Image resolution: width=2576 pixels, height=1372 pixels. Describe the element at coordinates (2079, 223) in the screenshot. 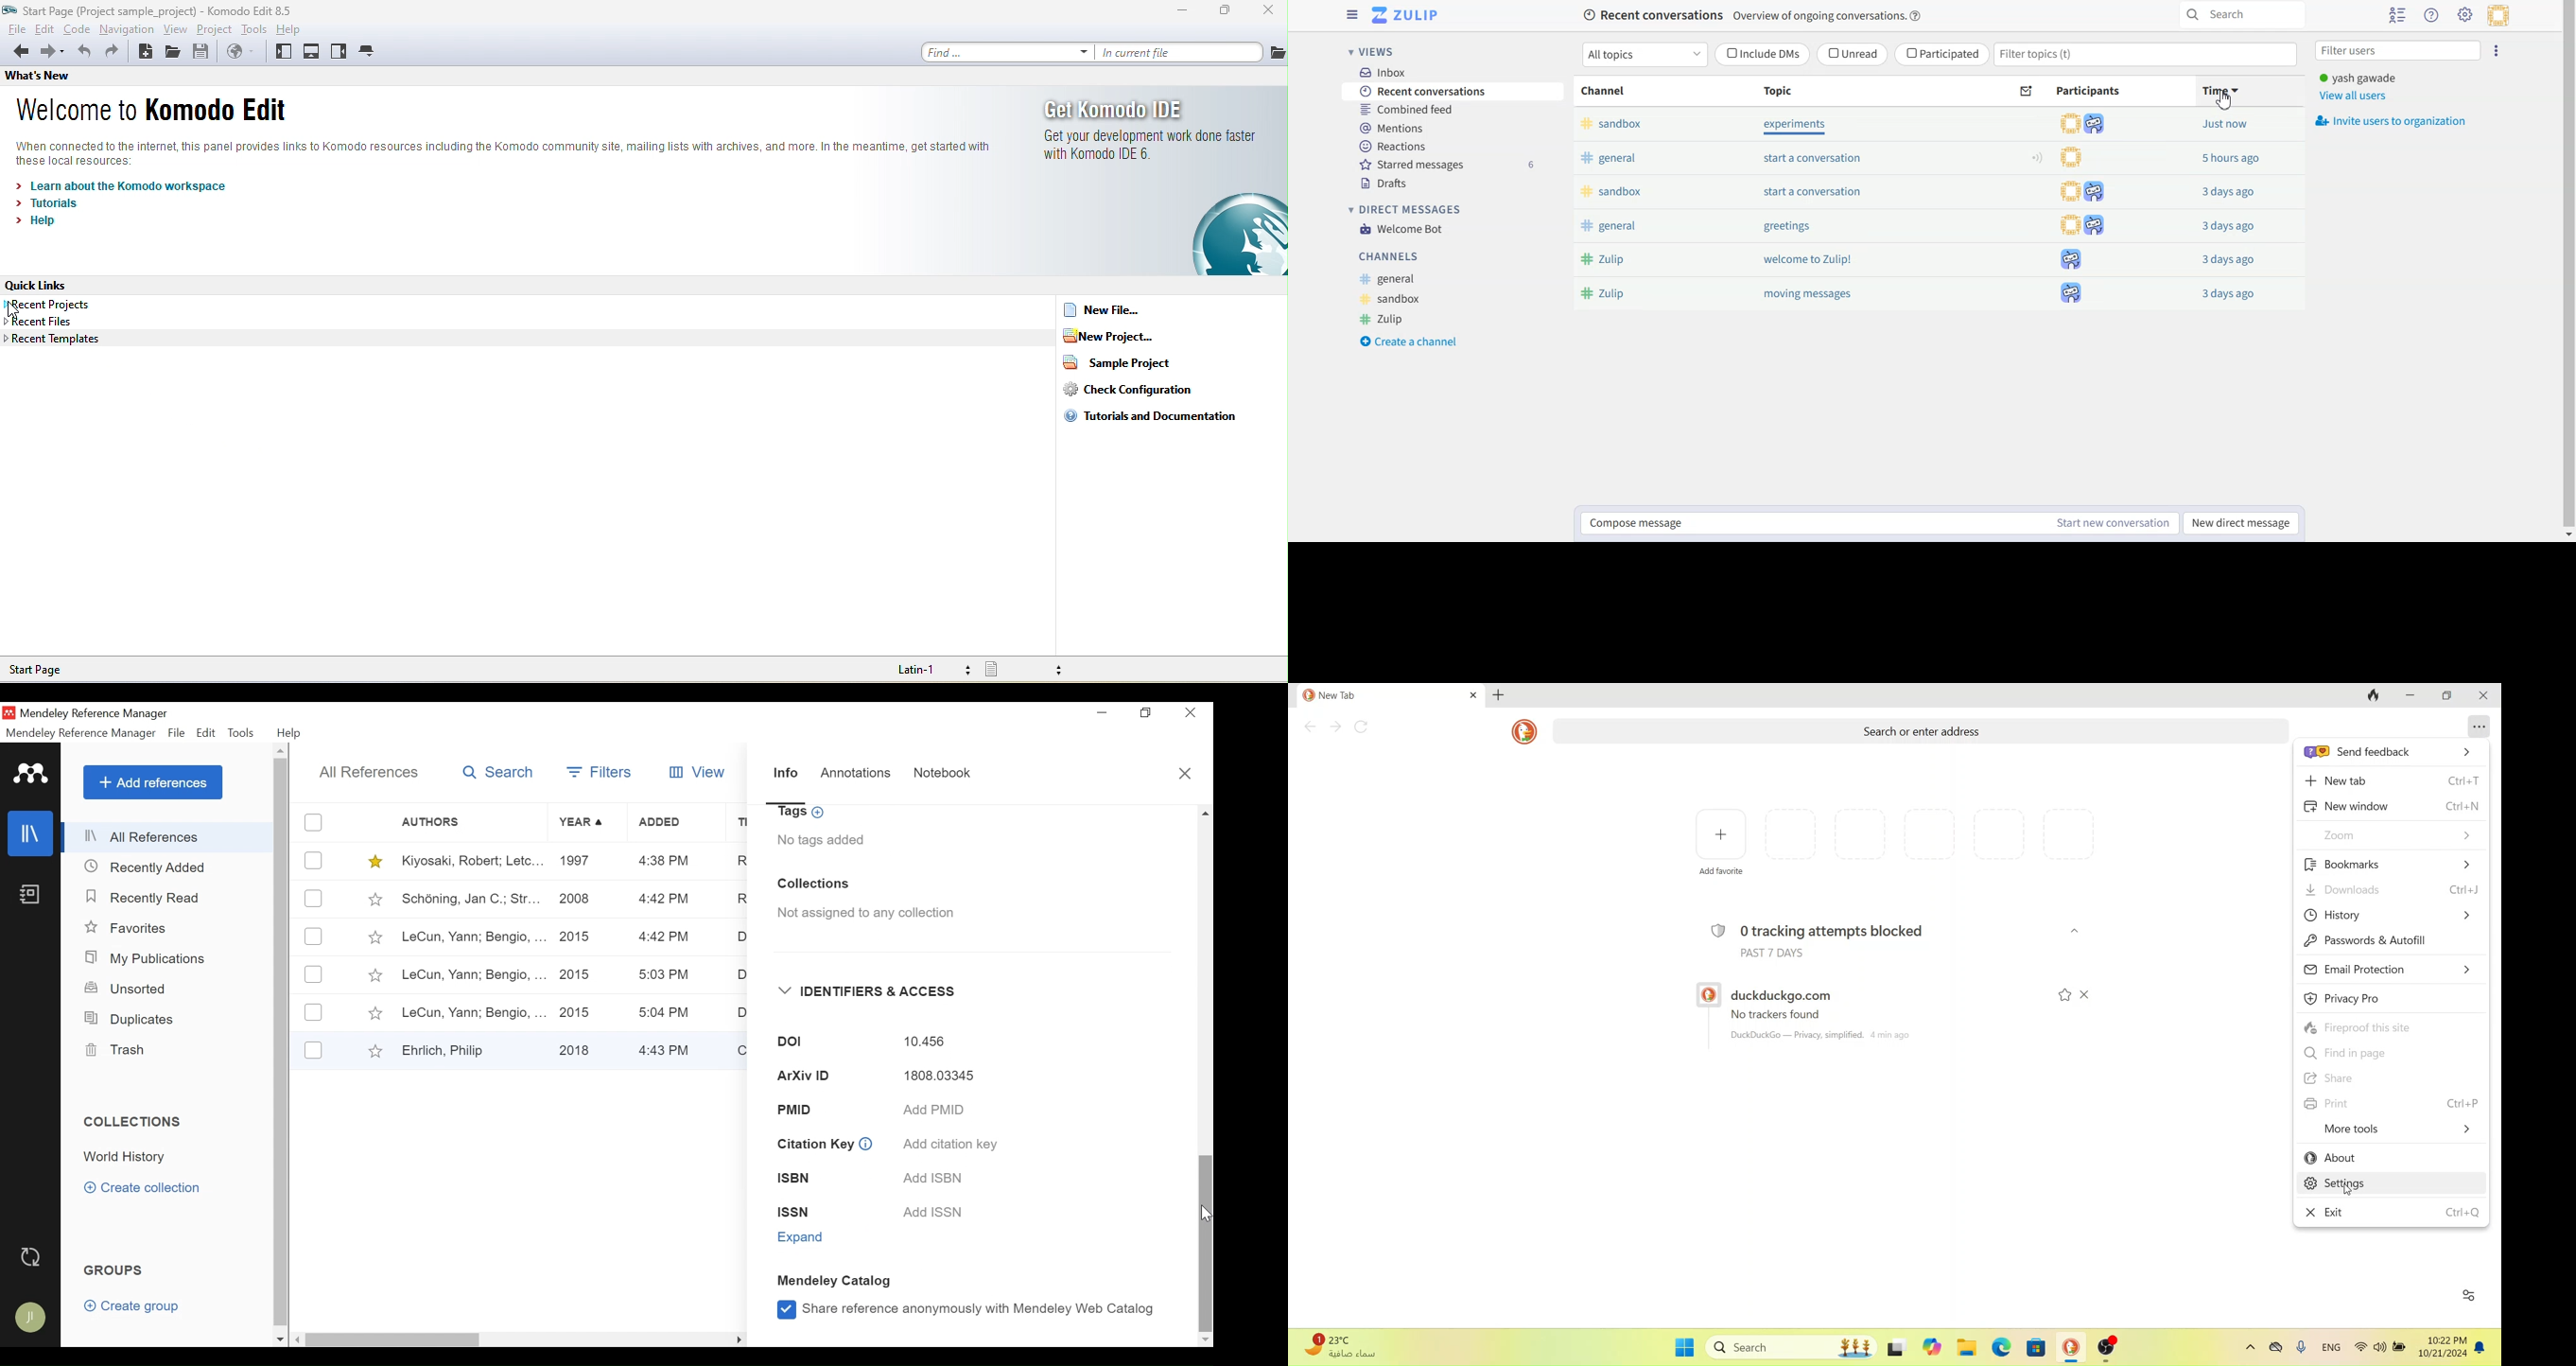

I see `participants` at that location.